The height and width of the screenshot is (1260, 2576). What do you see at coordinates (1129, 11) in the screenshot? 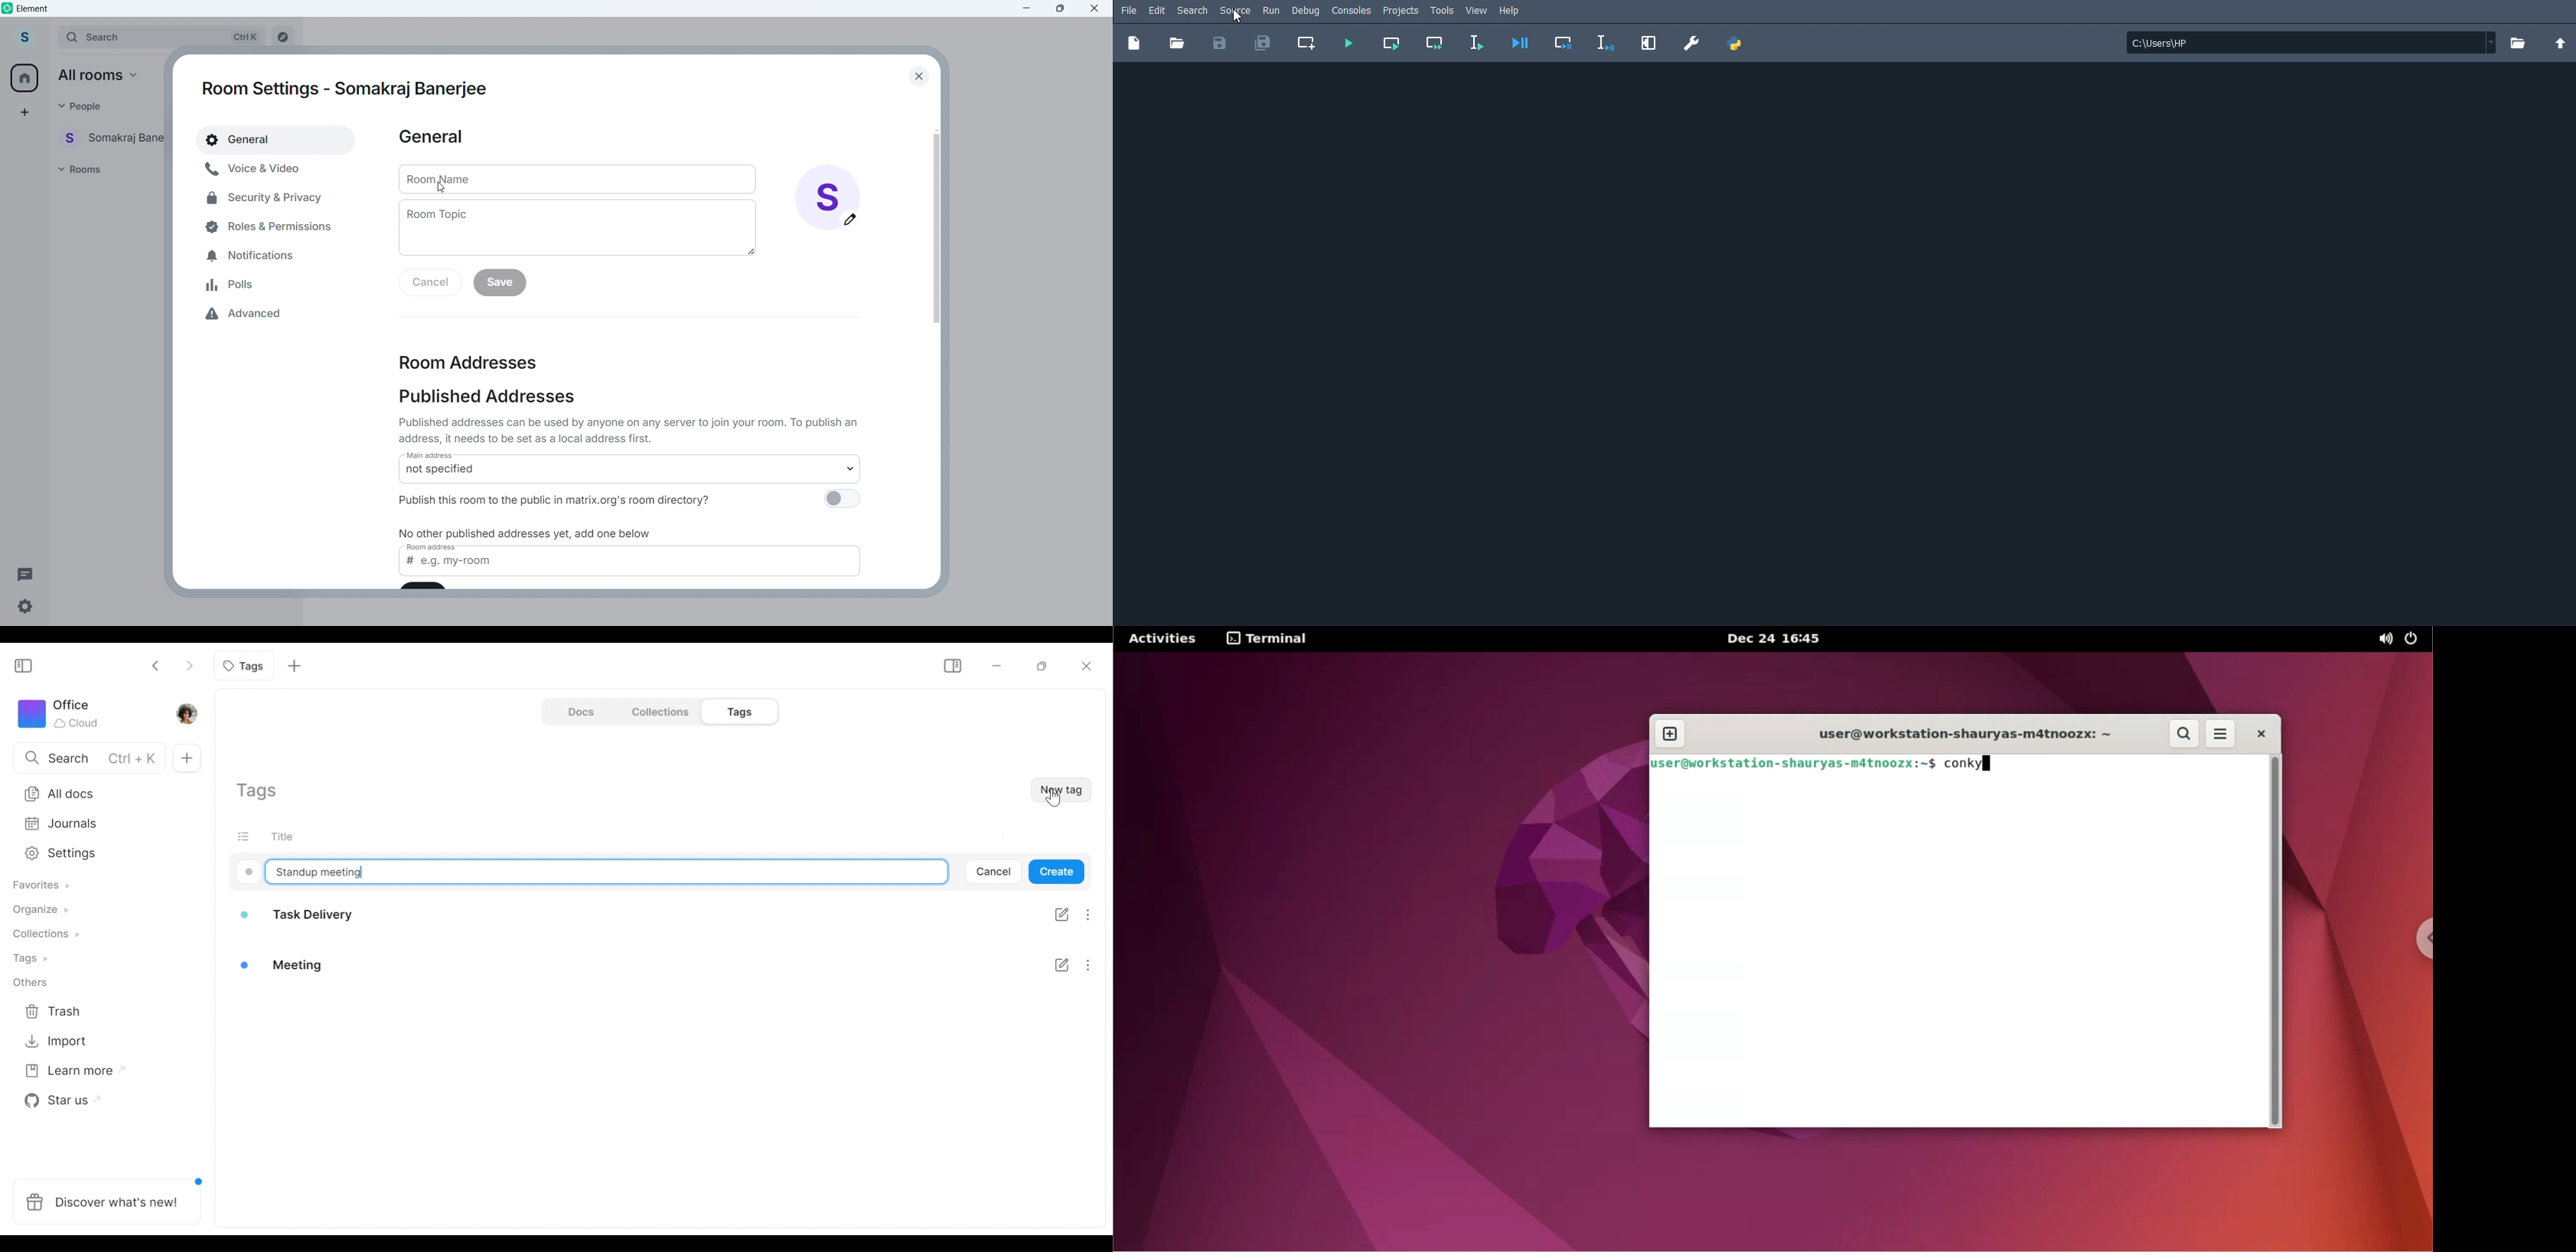
I see `File` at bounding box center [1129, 11].